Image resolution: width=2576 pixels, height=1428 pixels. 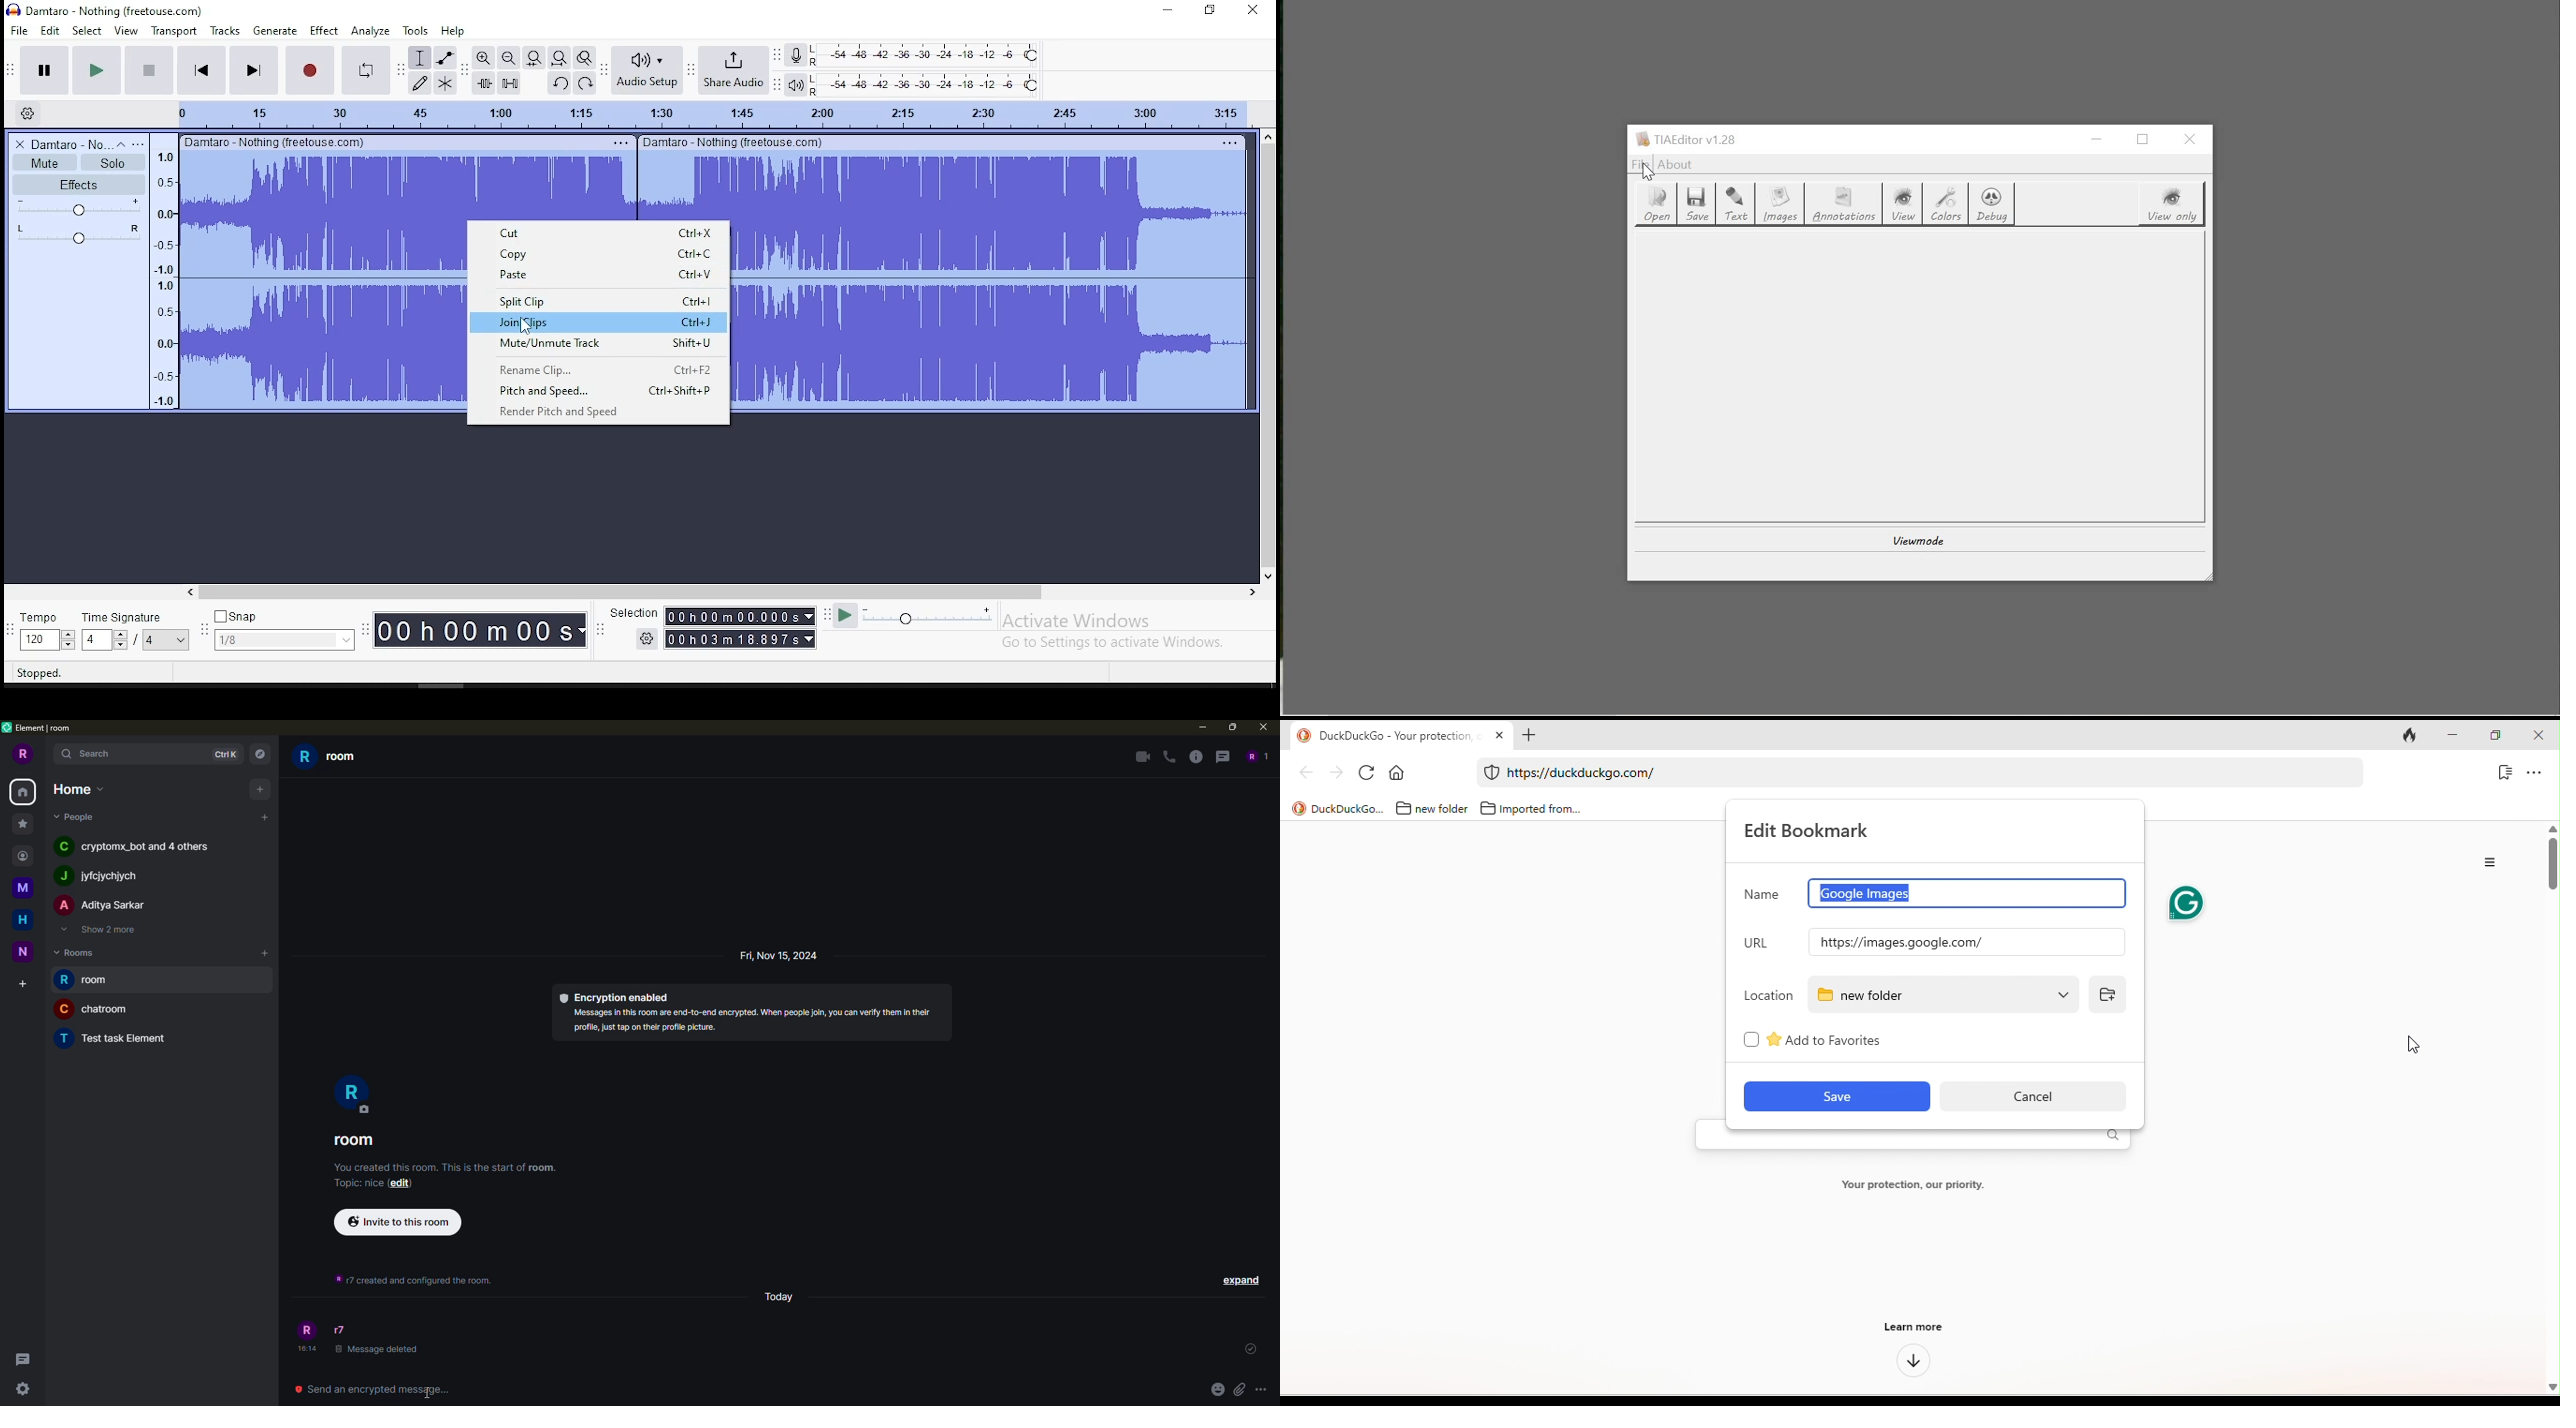 What do you see at coordinates (599, 371) in the screenshot?
I see `rename clip ctrl+f2` at bounding box center [599, 371].